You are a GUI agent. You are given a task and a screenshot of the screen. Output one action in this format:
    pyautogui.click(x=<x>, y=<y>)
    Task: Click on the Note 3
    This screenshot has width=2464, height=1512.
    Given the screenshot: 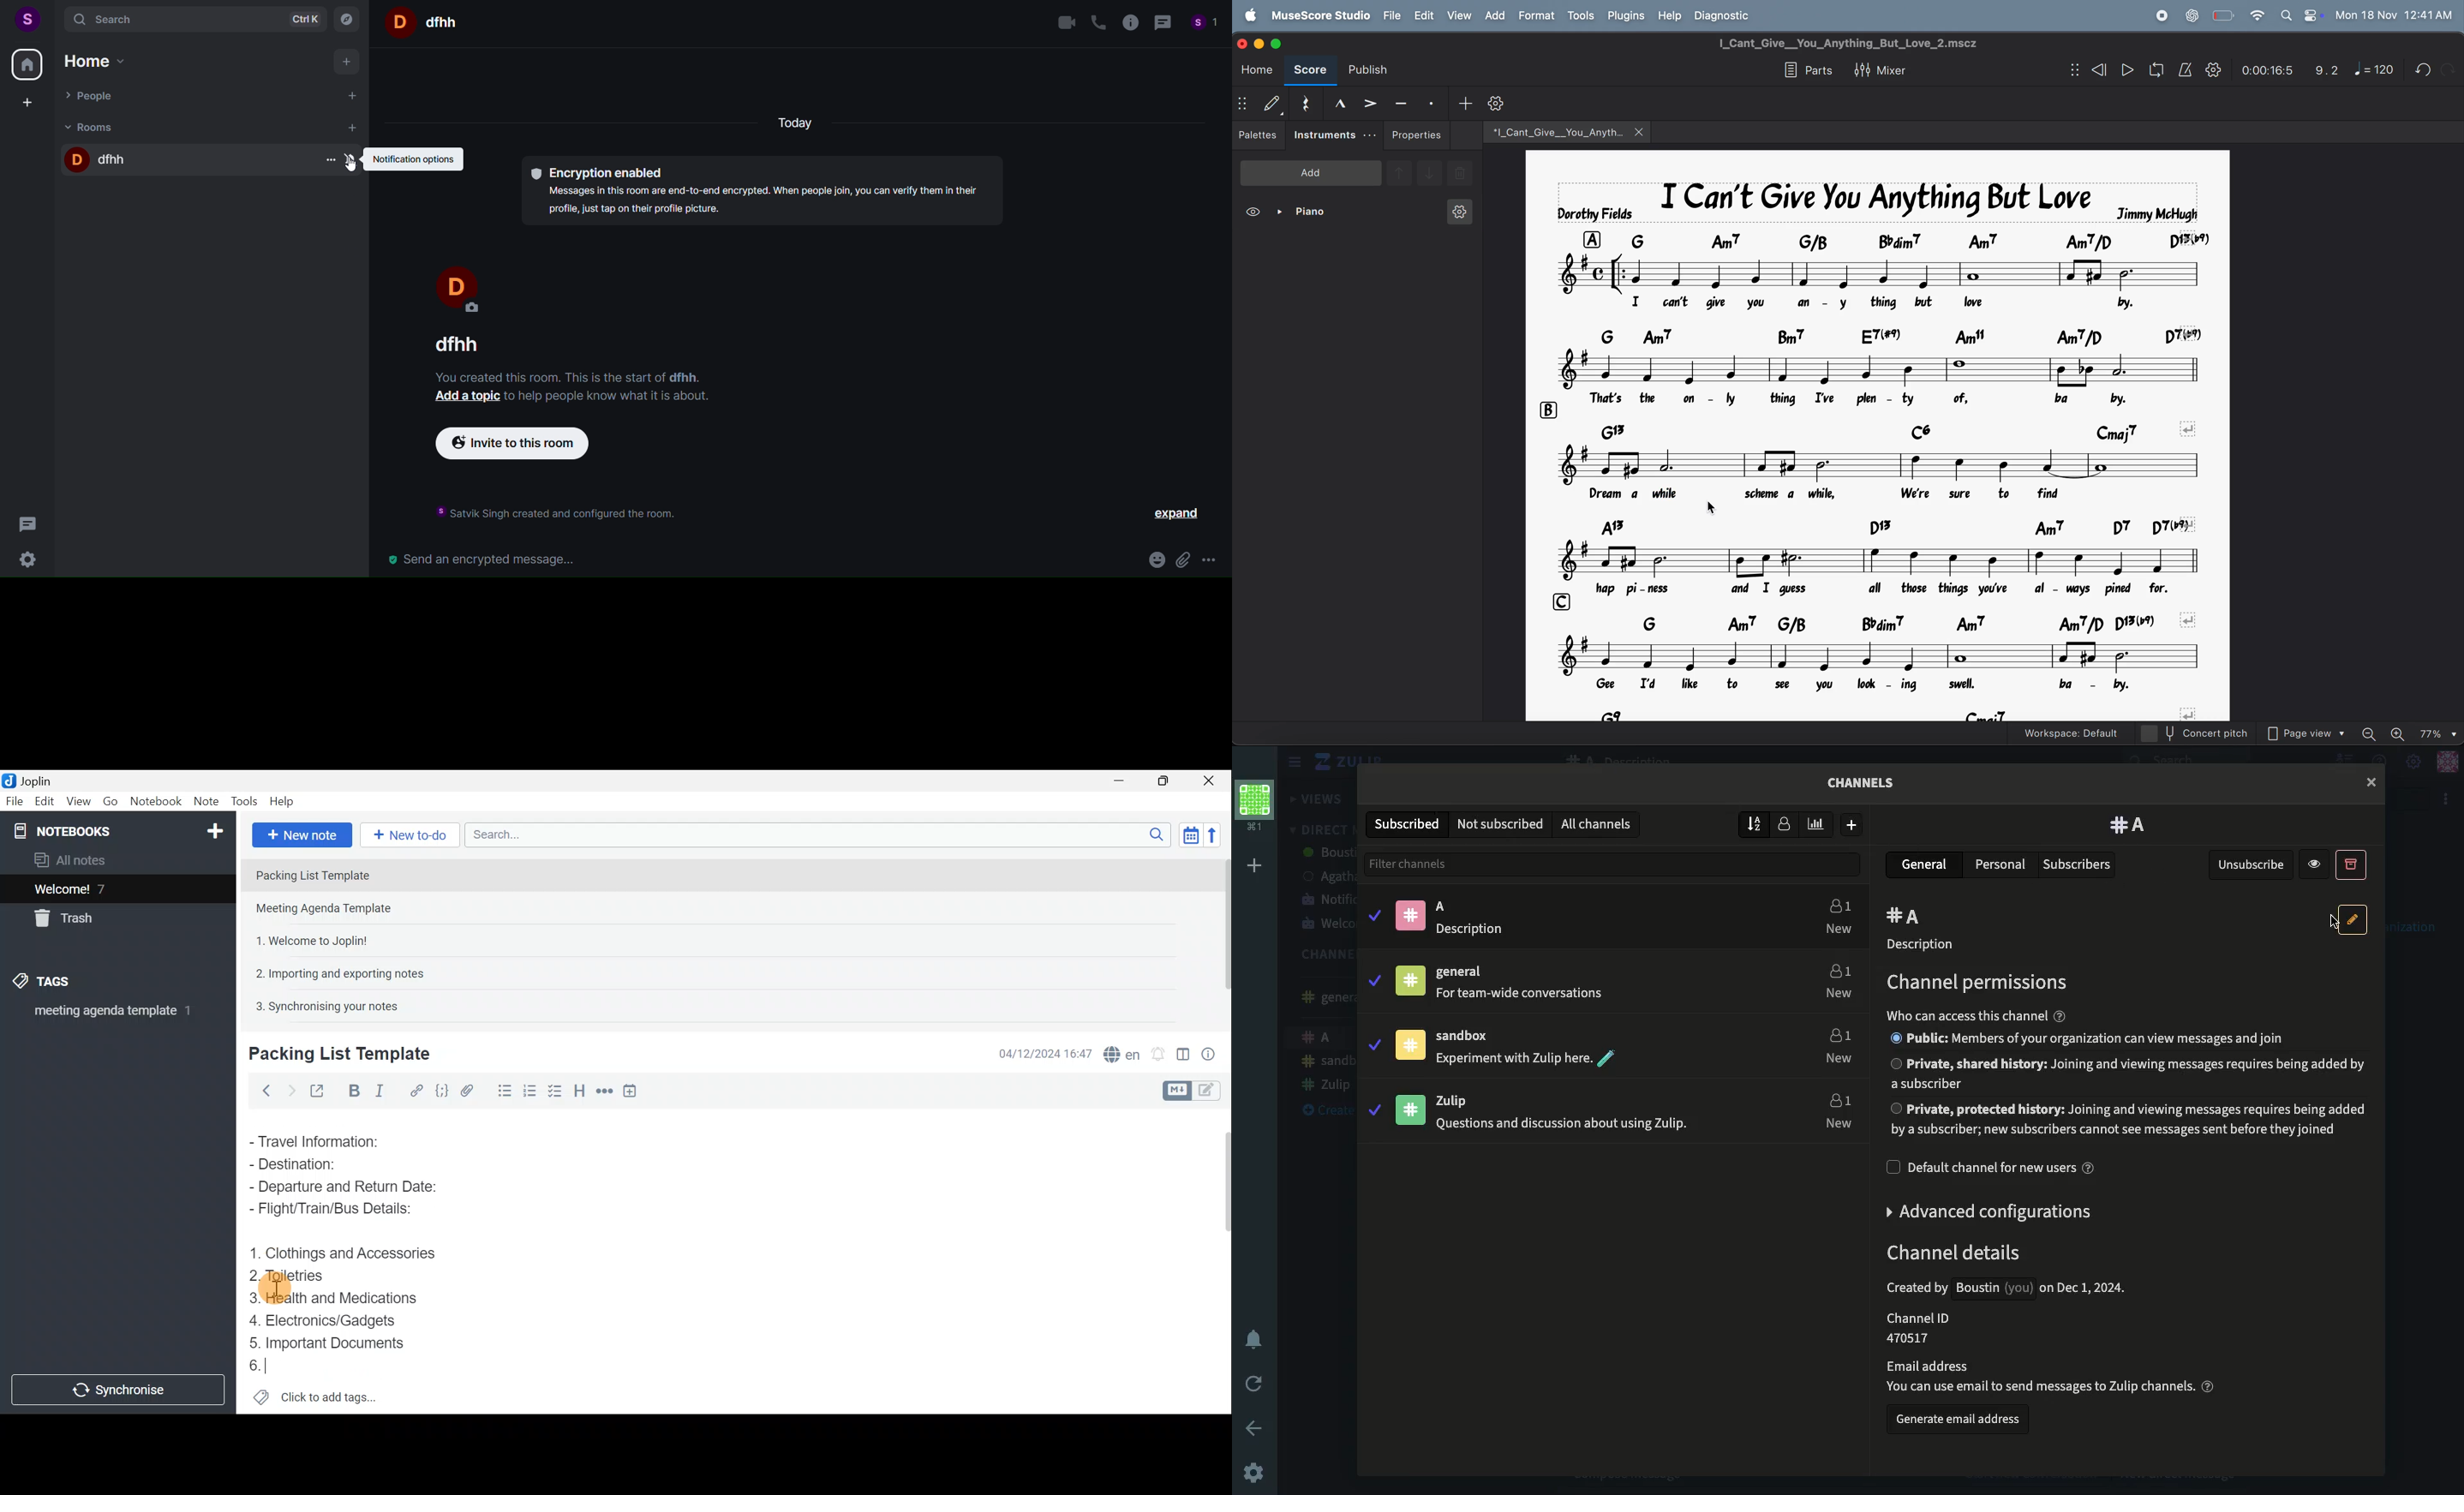 What is the action you would take?
    pyautogui.click(x=307, y=939)
    